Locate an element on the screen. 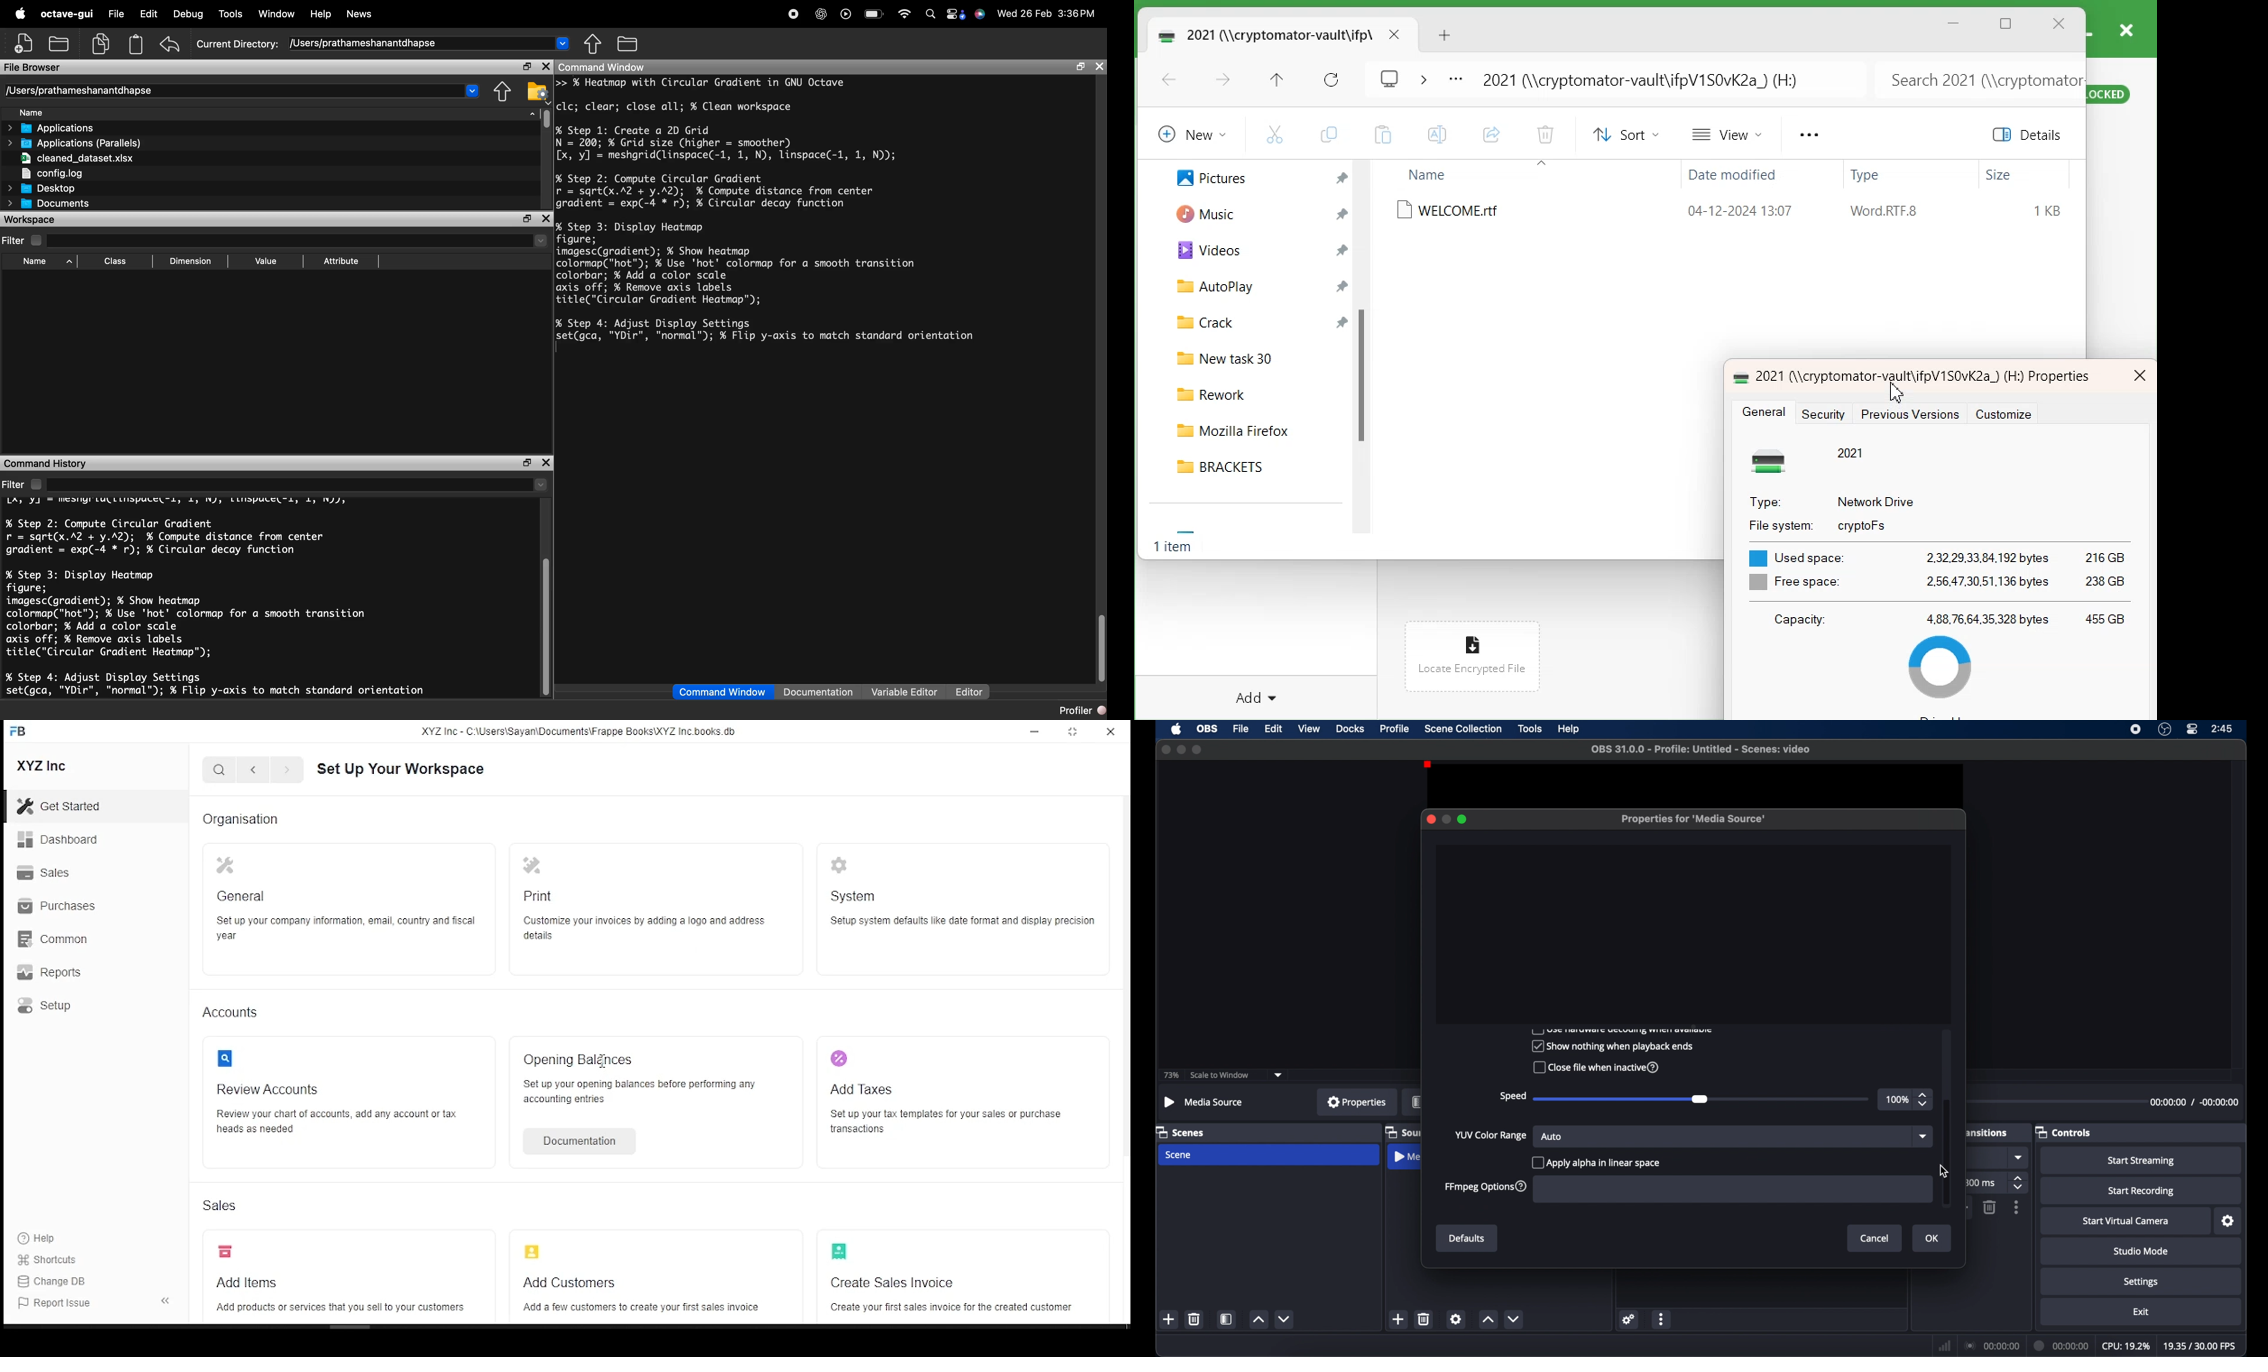  Show nothing when playback ends is located at coordinates (1611, 1046).